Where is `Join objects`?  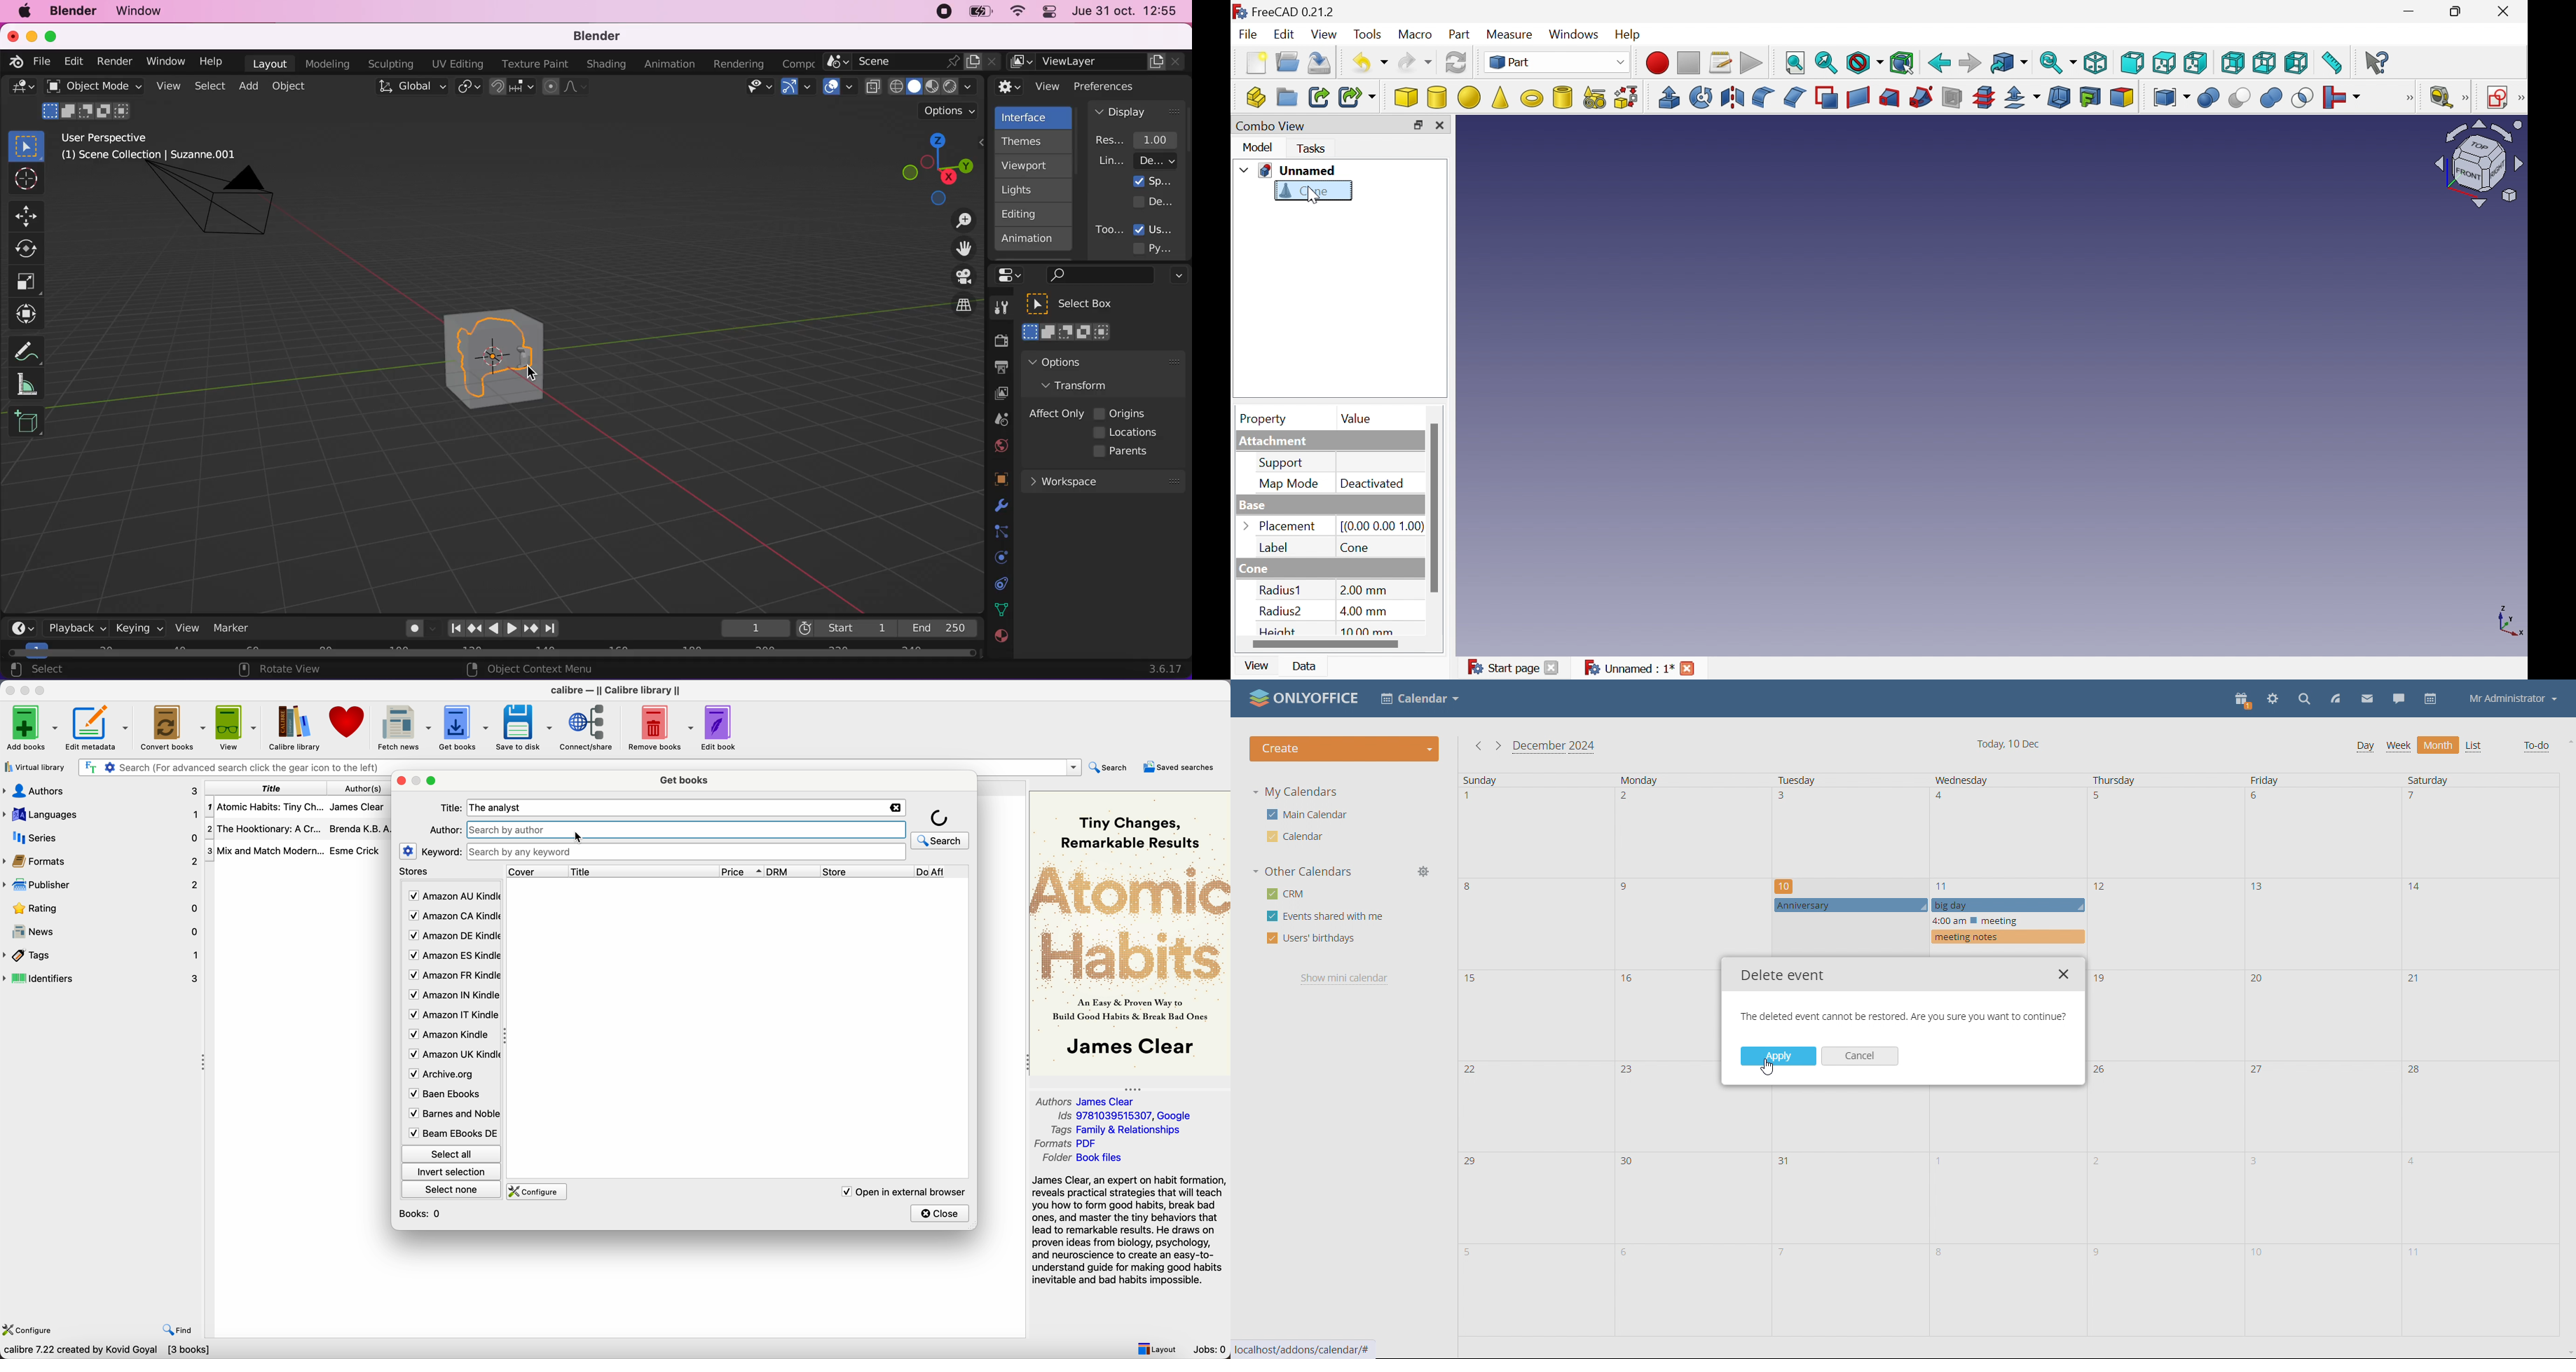 Join objects is located at coordinates (2345, 96).